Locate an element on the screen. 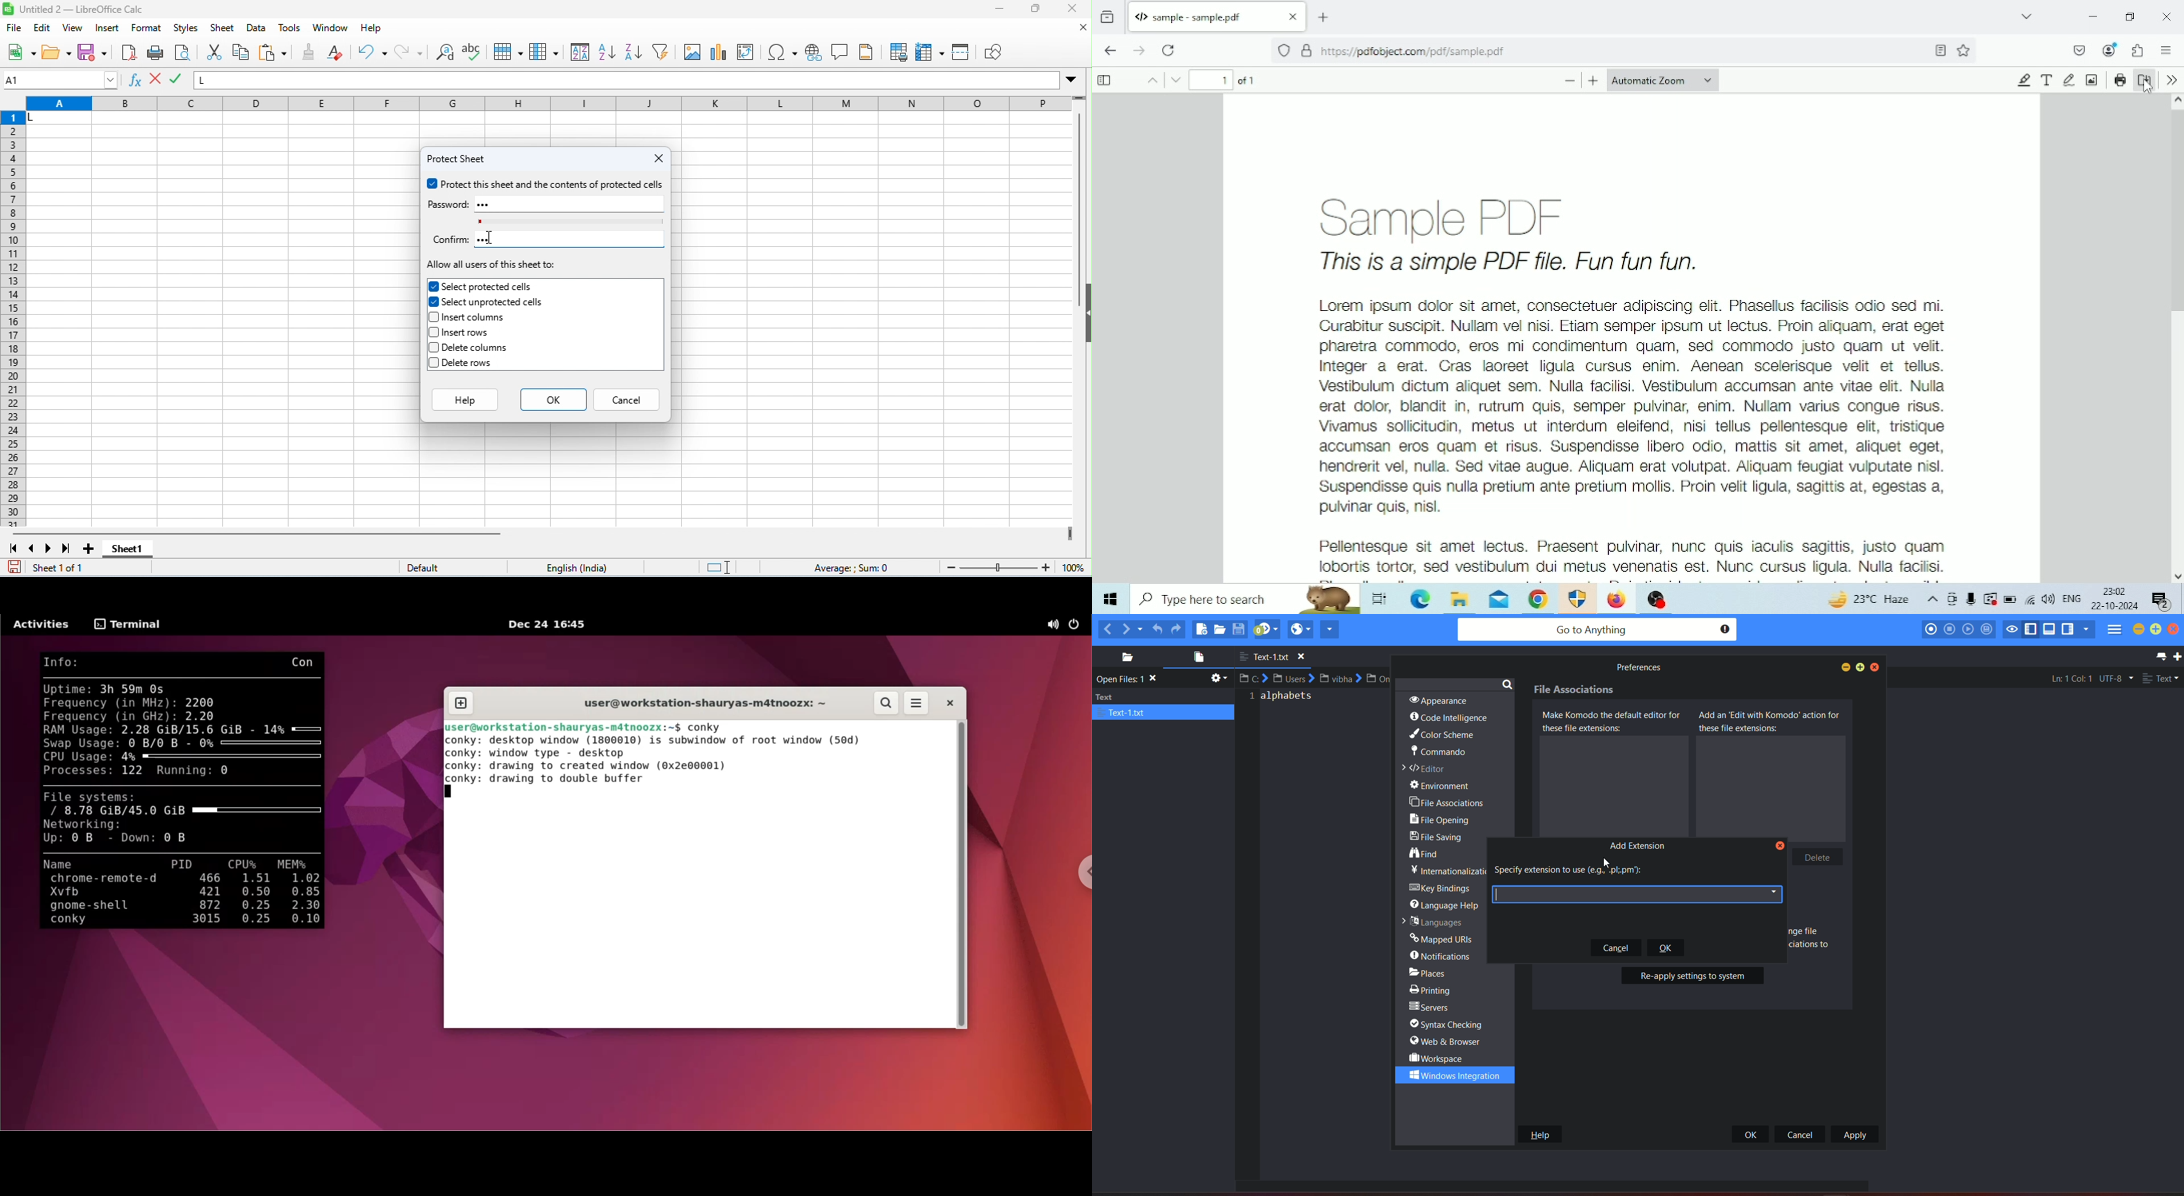 This screenshot has height=1204, width=2184. minimize is located at coordinates (999, 10).